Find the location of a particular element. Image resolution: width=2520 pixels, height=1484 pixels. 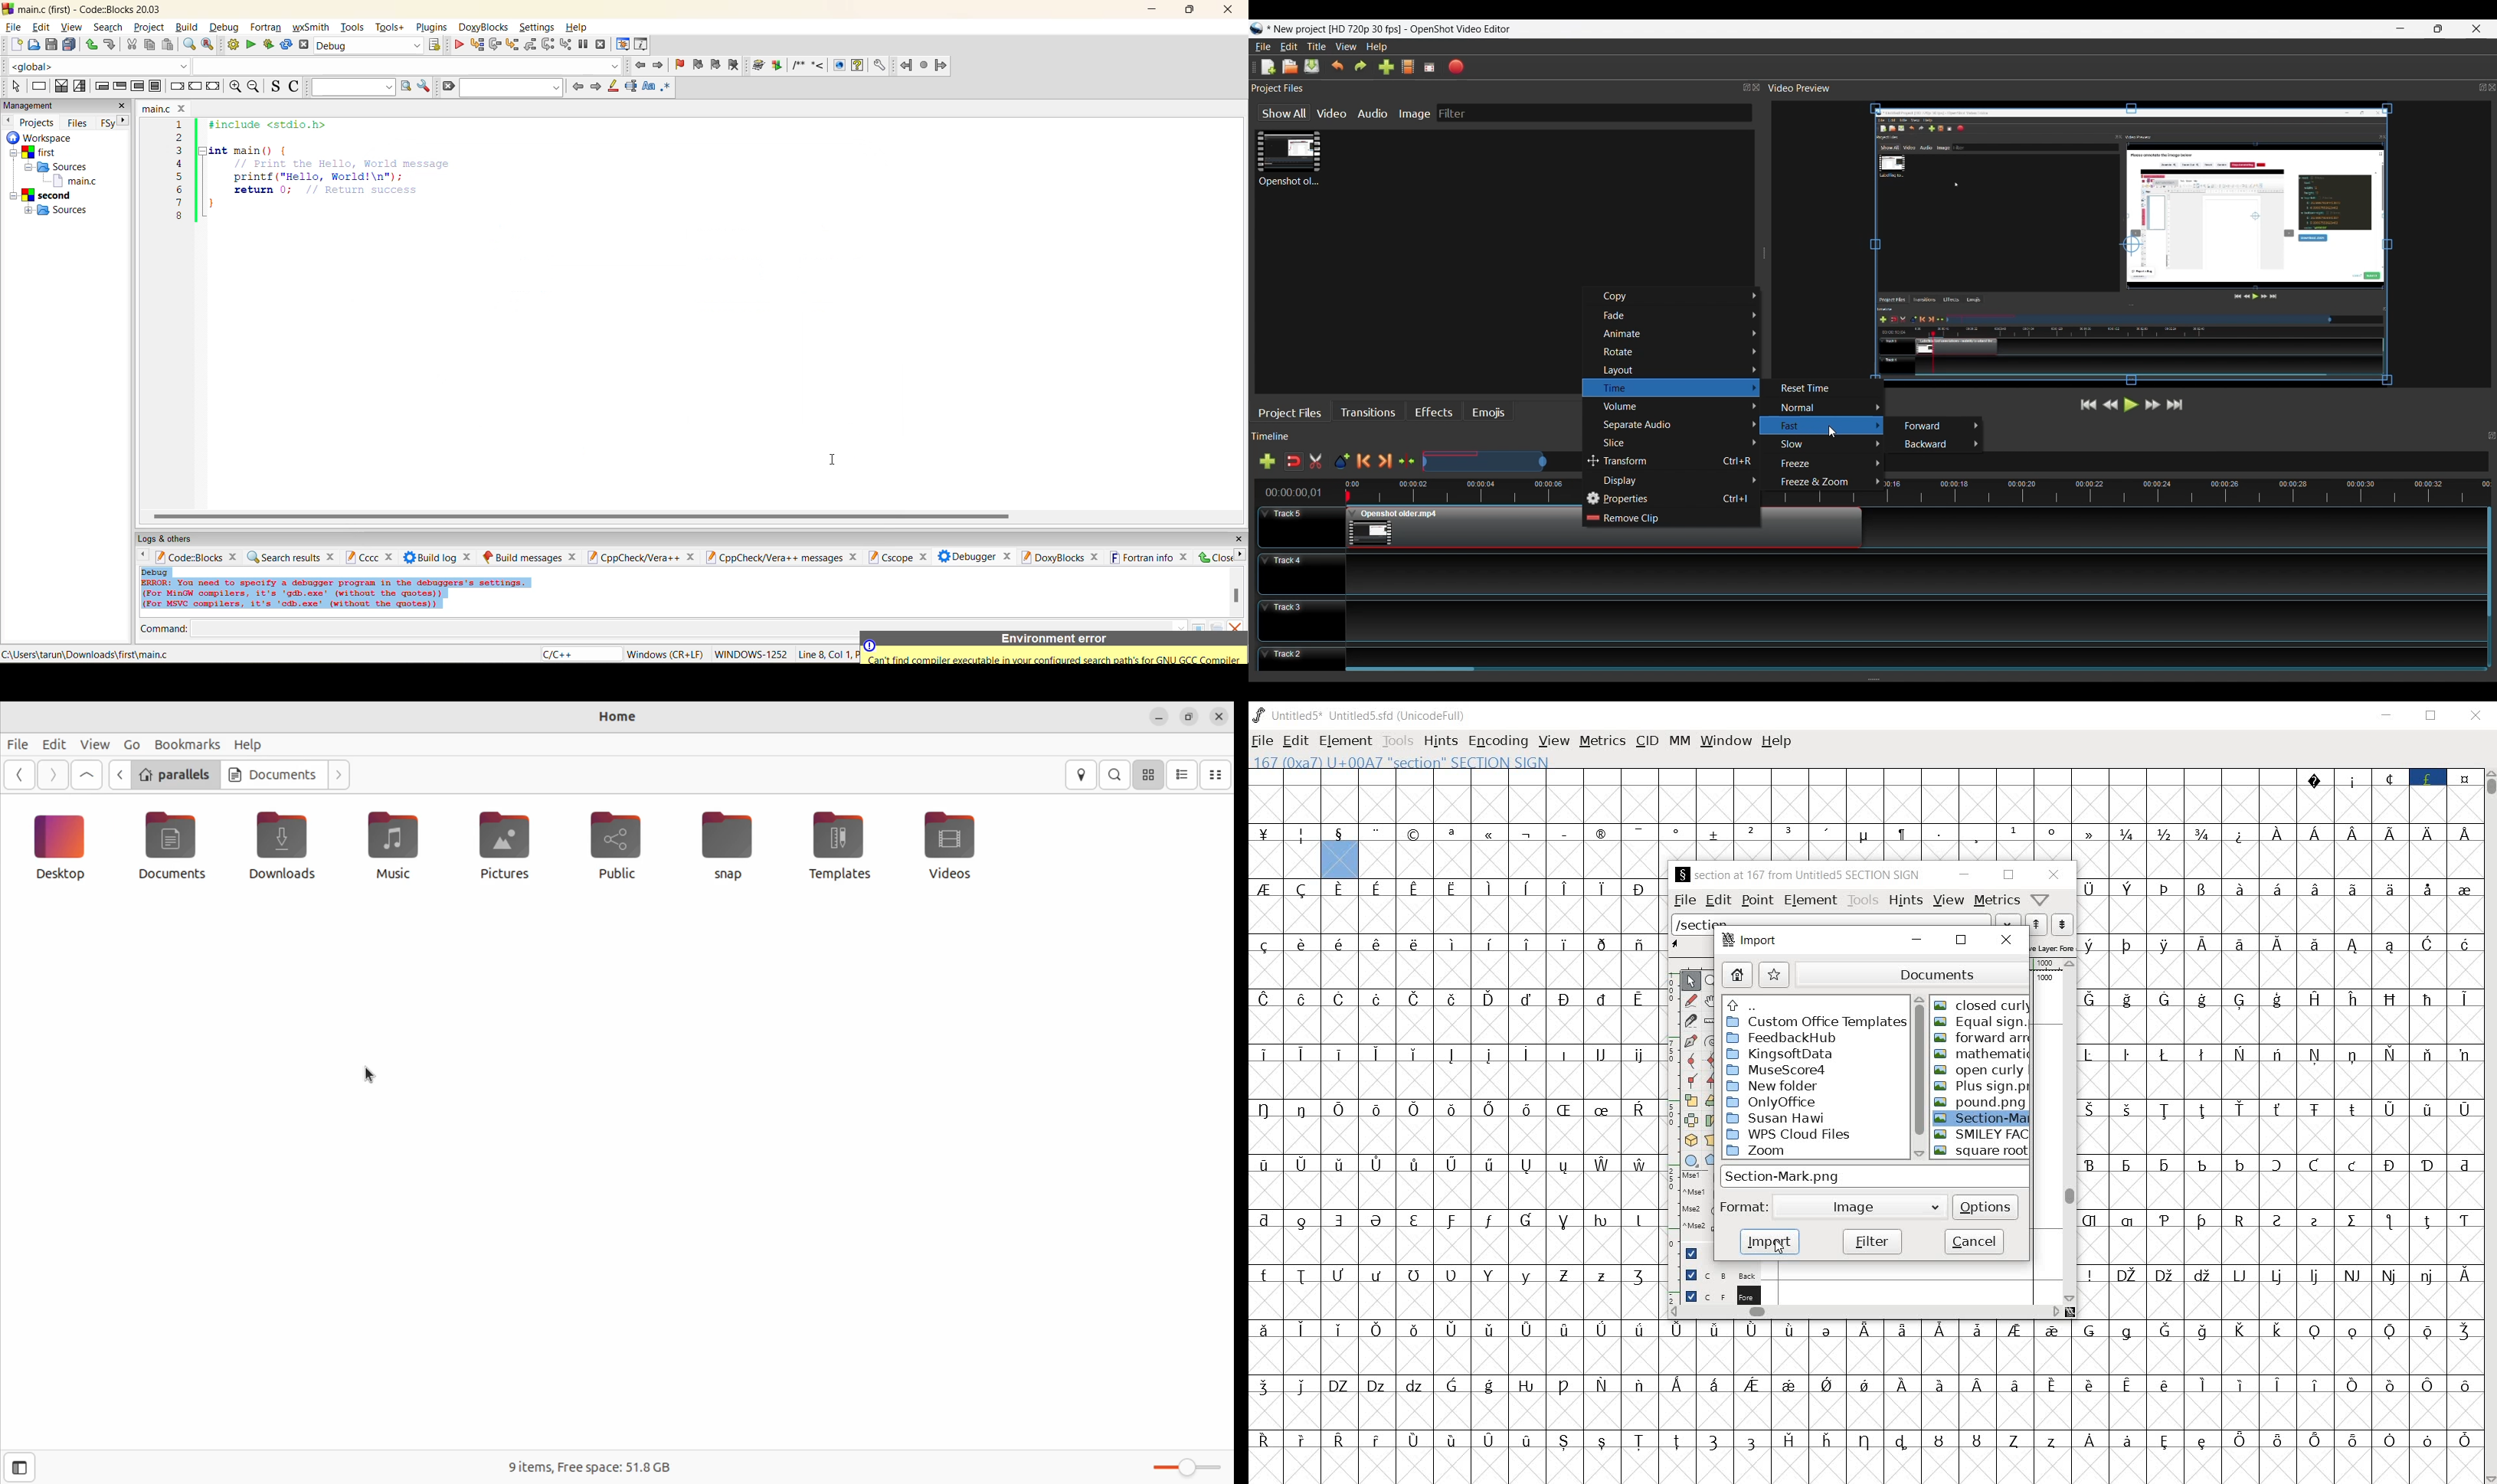

templates is located at coordinates (833, 849).